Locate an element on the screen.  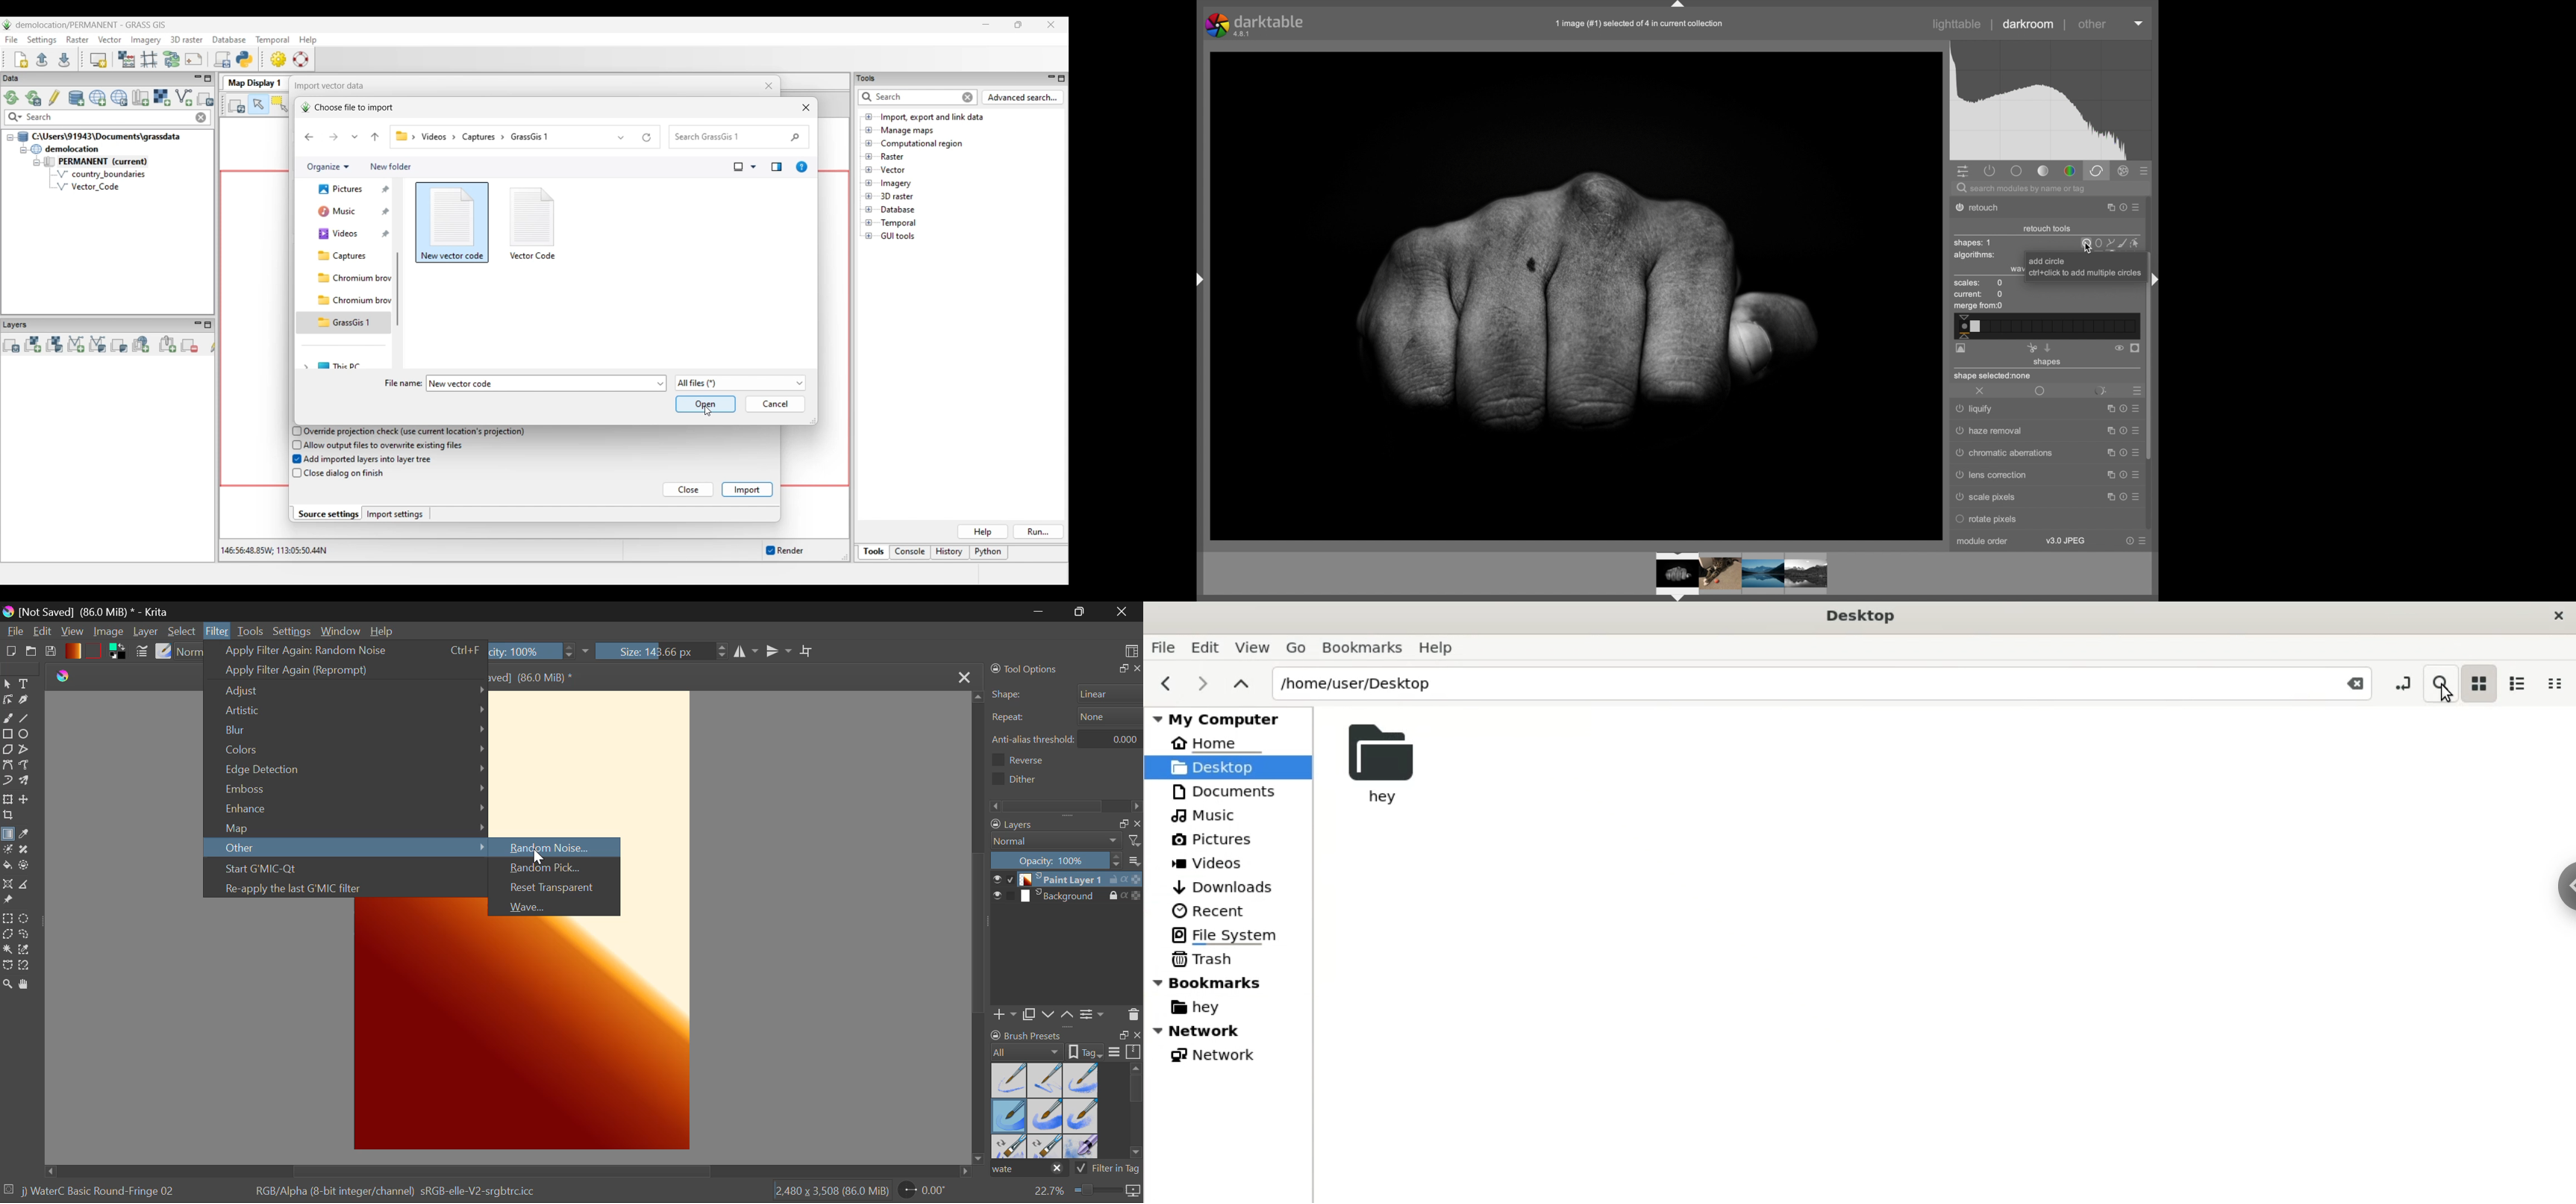
Dynamic Brush is located at coordinates (7, 780).